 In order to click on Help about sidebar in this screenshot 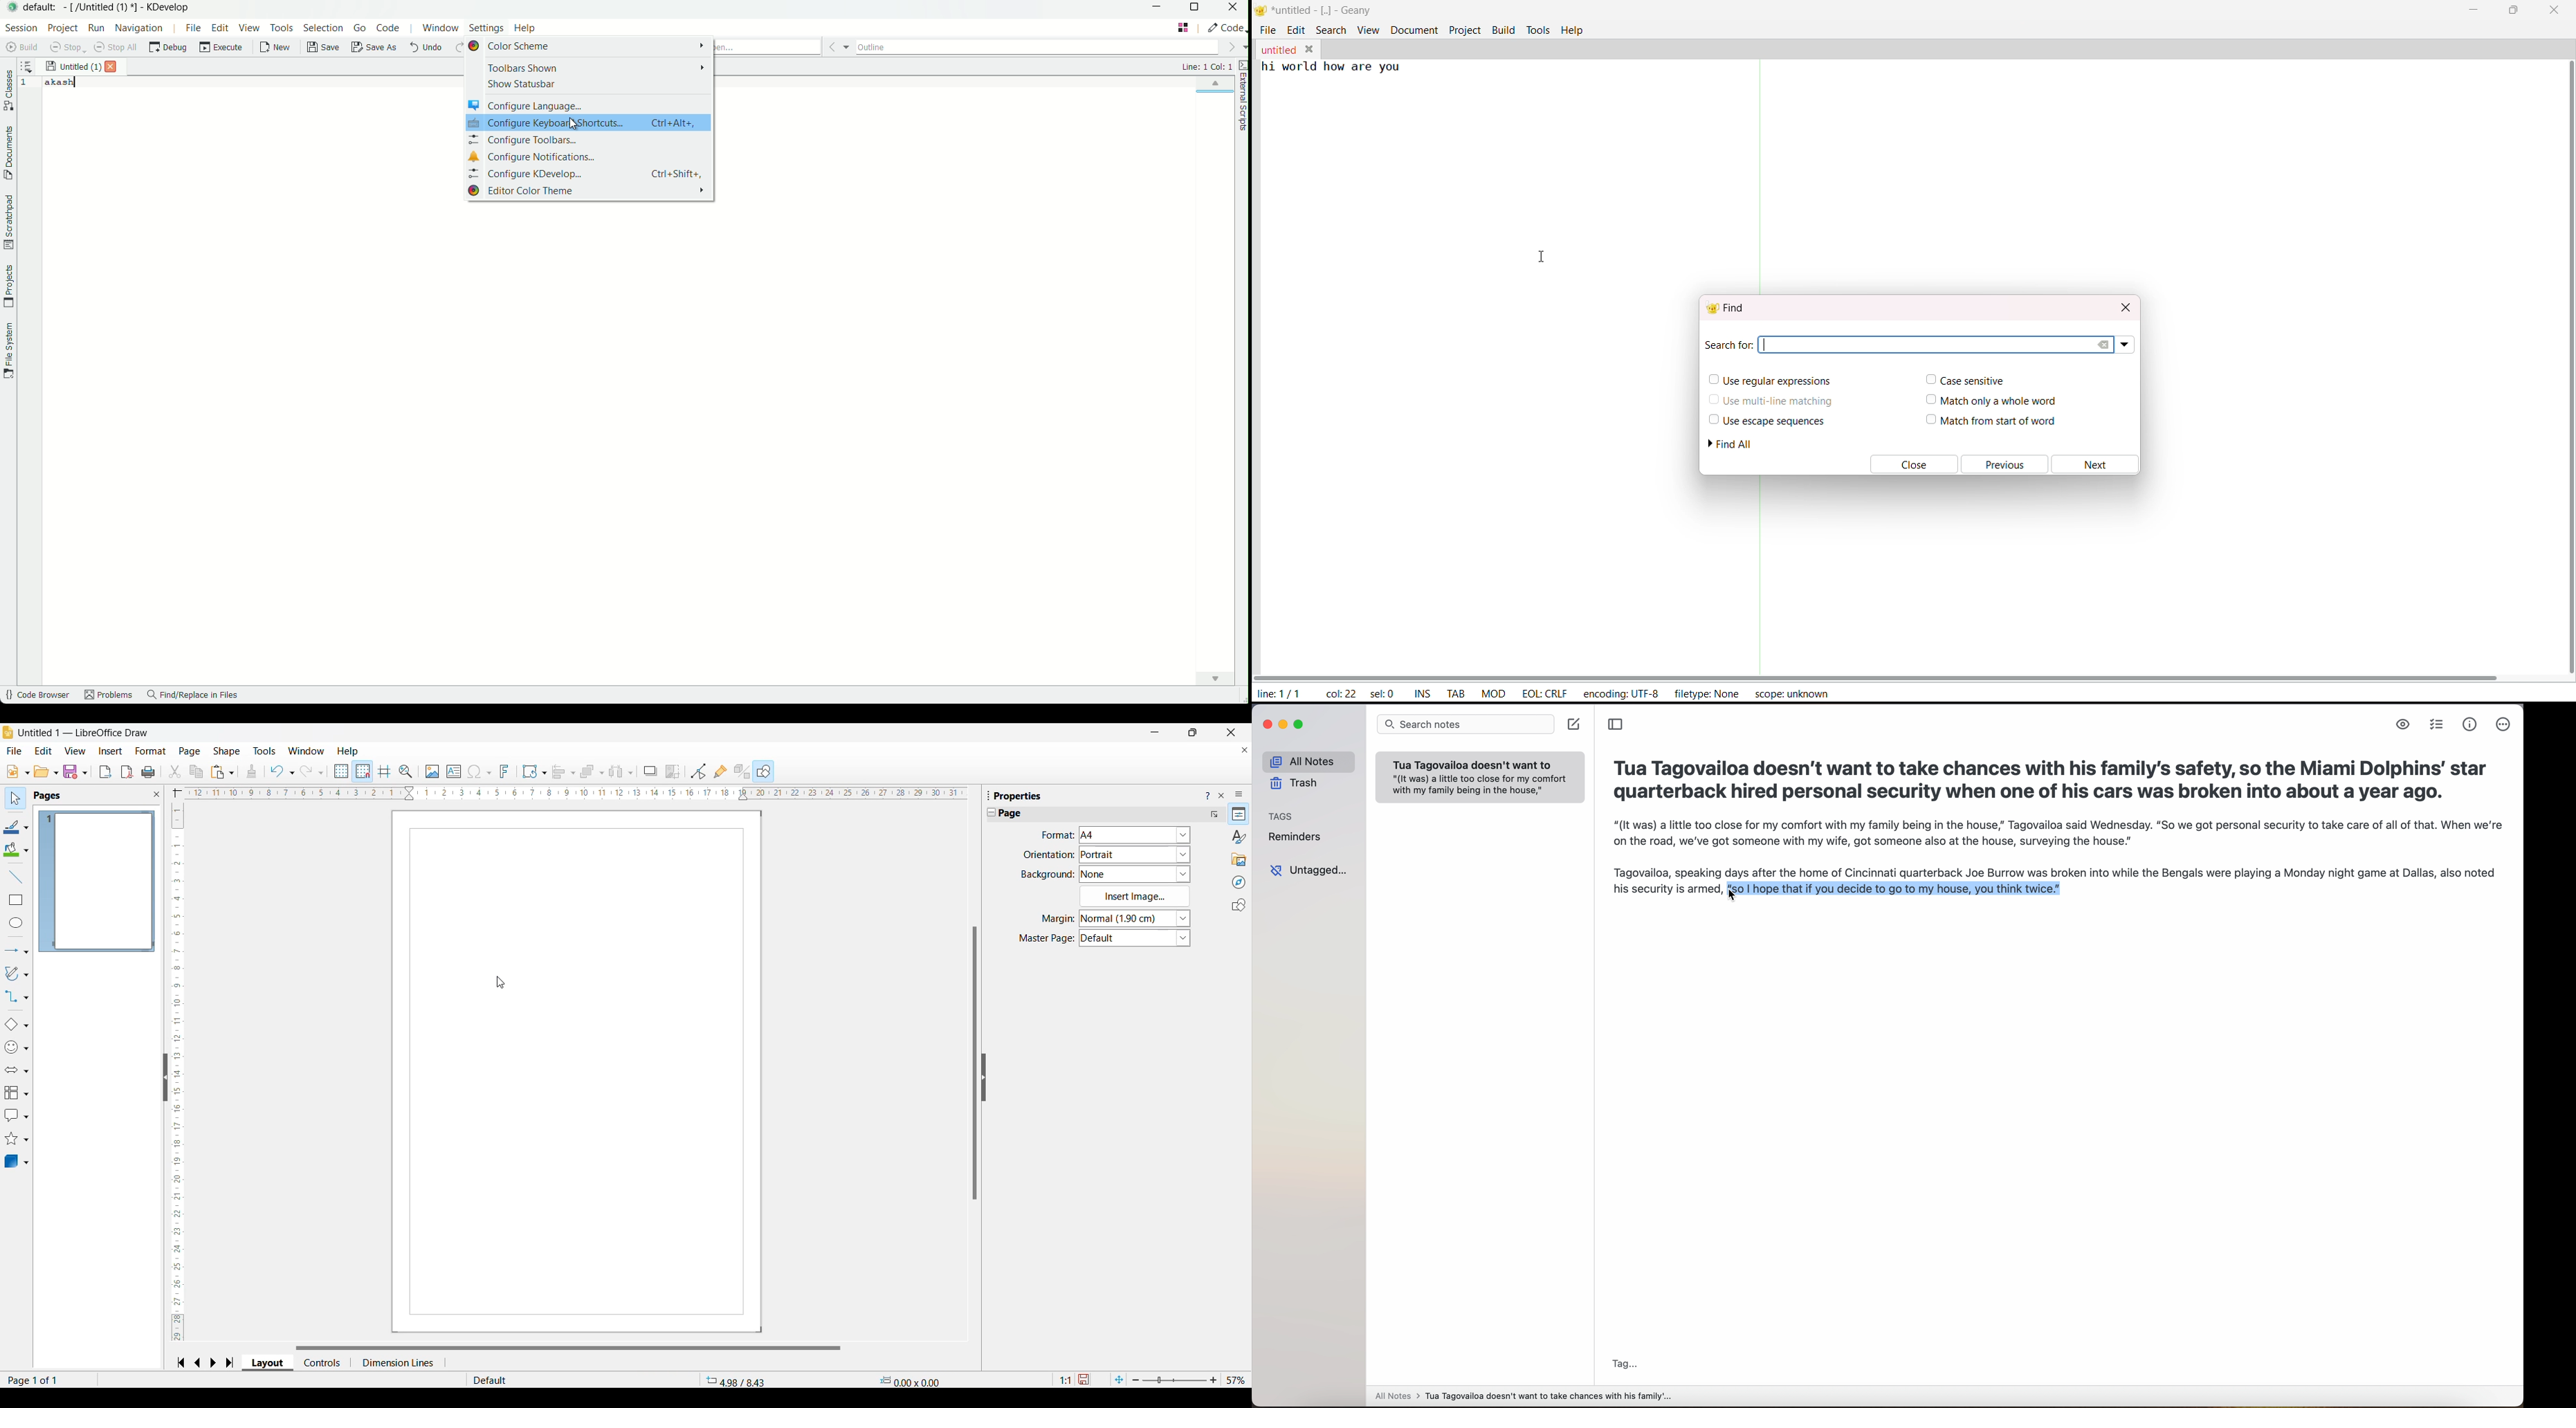, I will do `click(1208, 796)`.